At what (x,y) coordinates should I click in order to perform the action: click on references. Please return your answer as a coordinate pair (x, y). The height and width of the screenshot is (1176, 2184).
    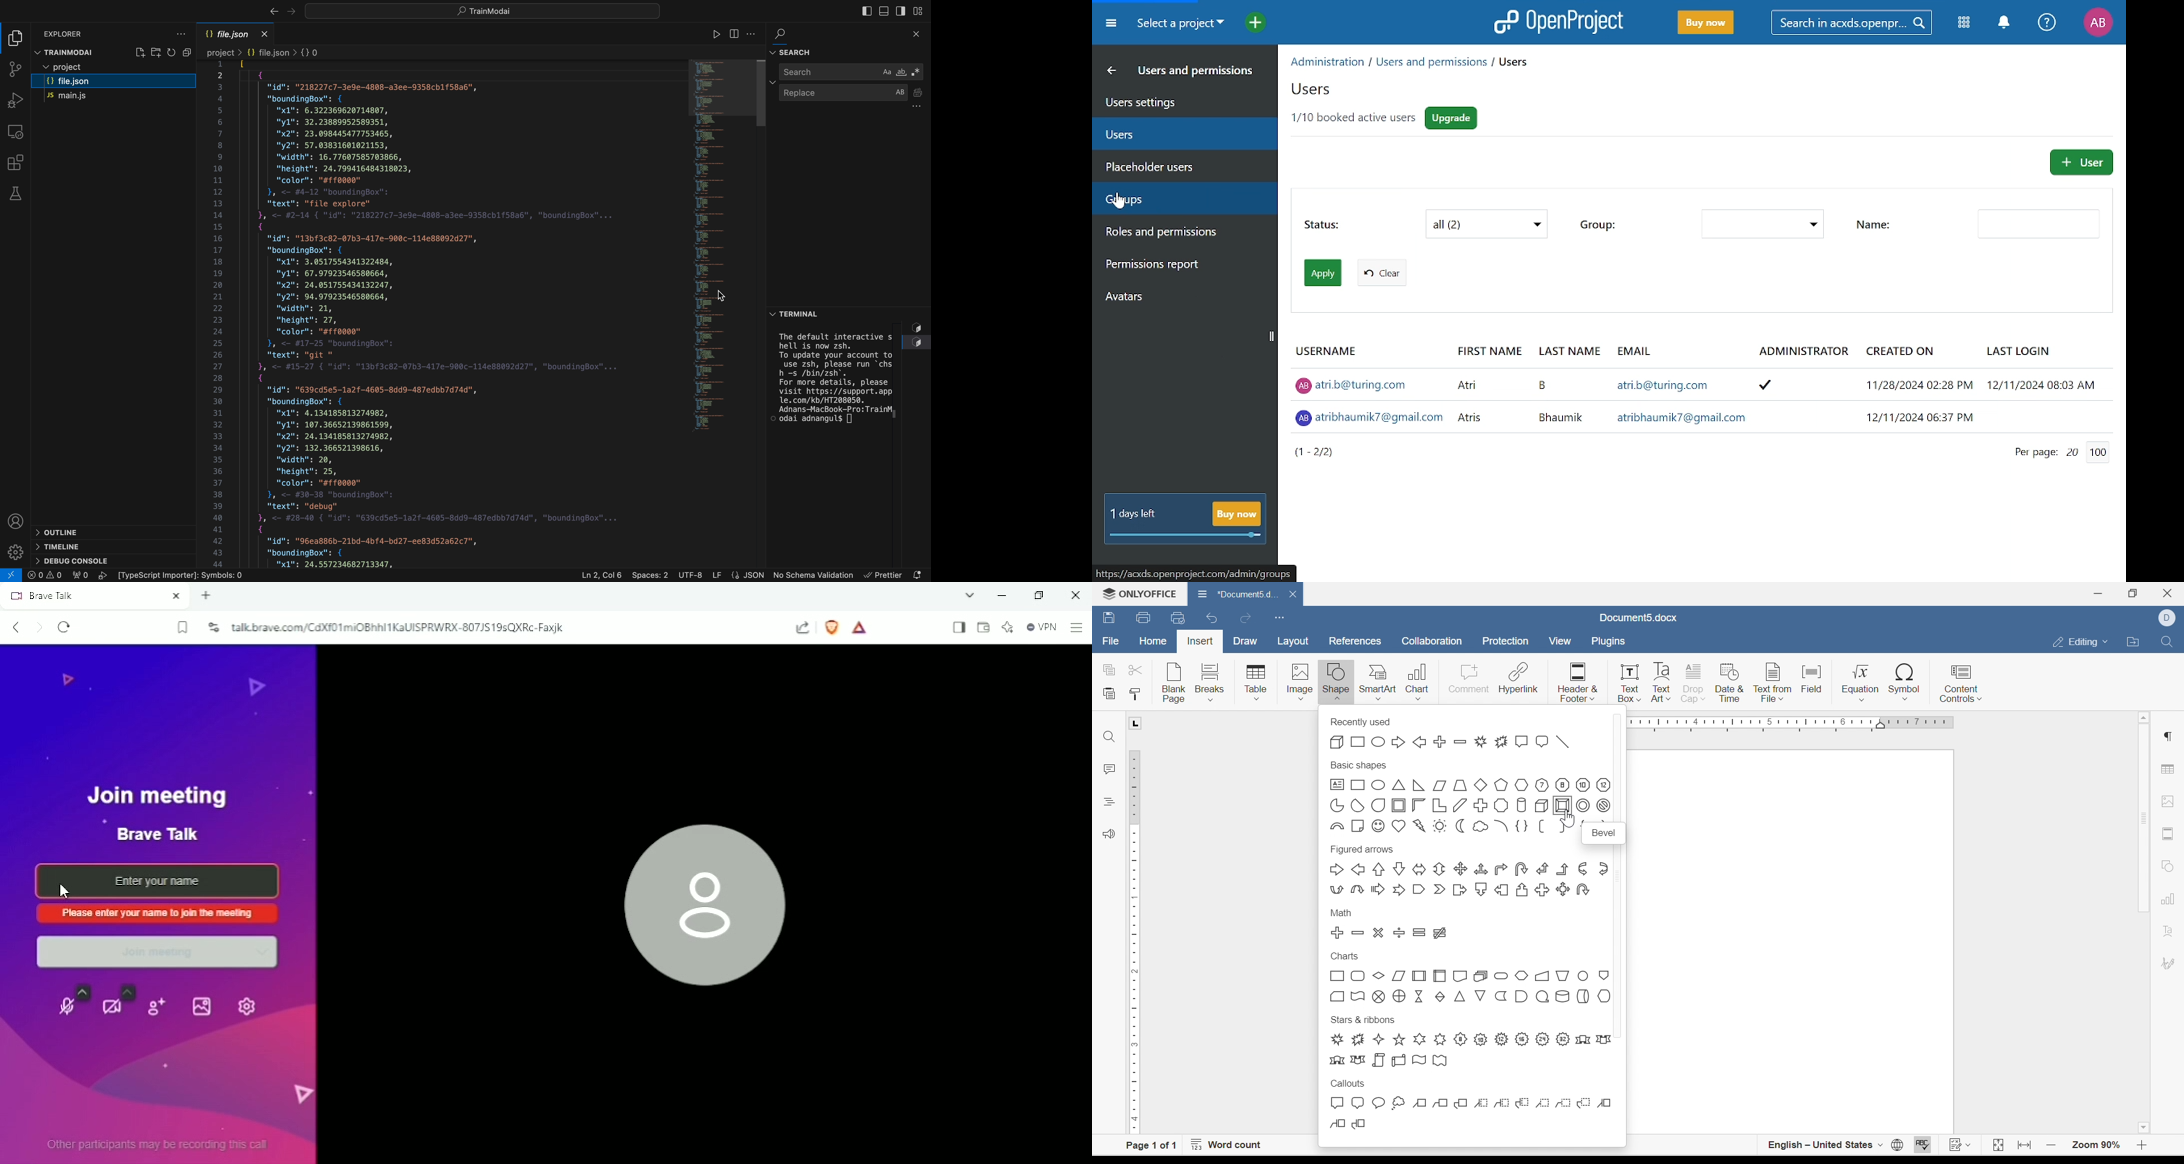
    Looking at the image, I should click on (1356, 641).